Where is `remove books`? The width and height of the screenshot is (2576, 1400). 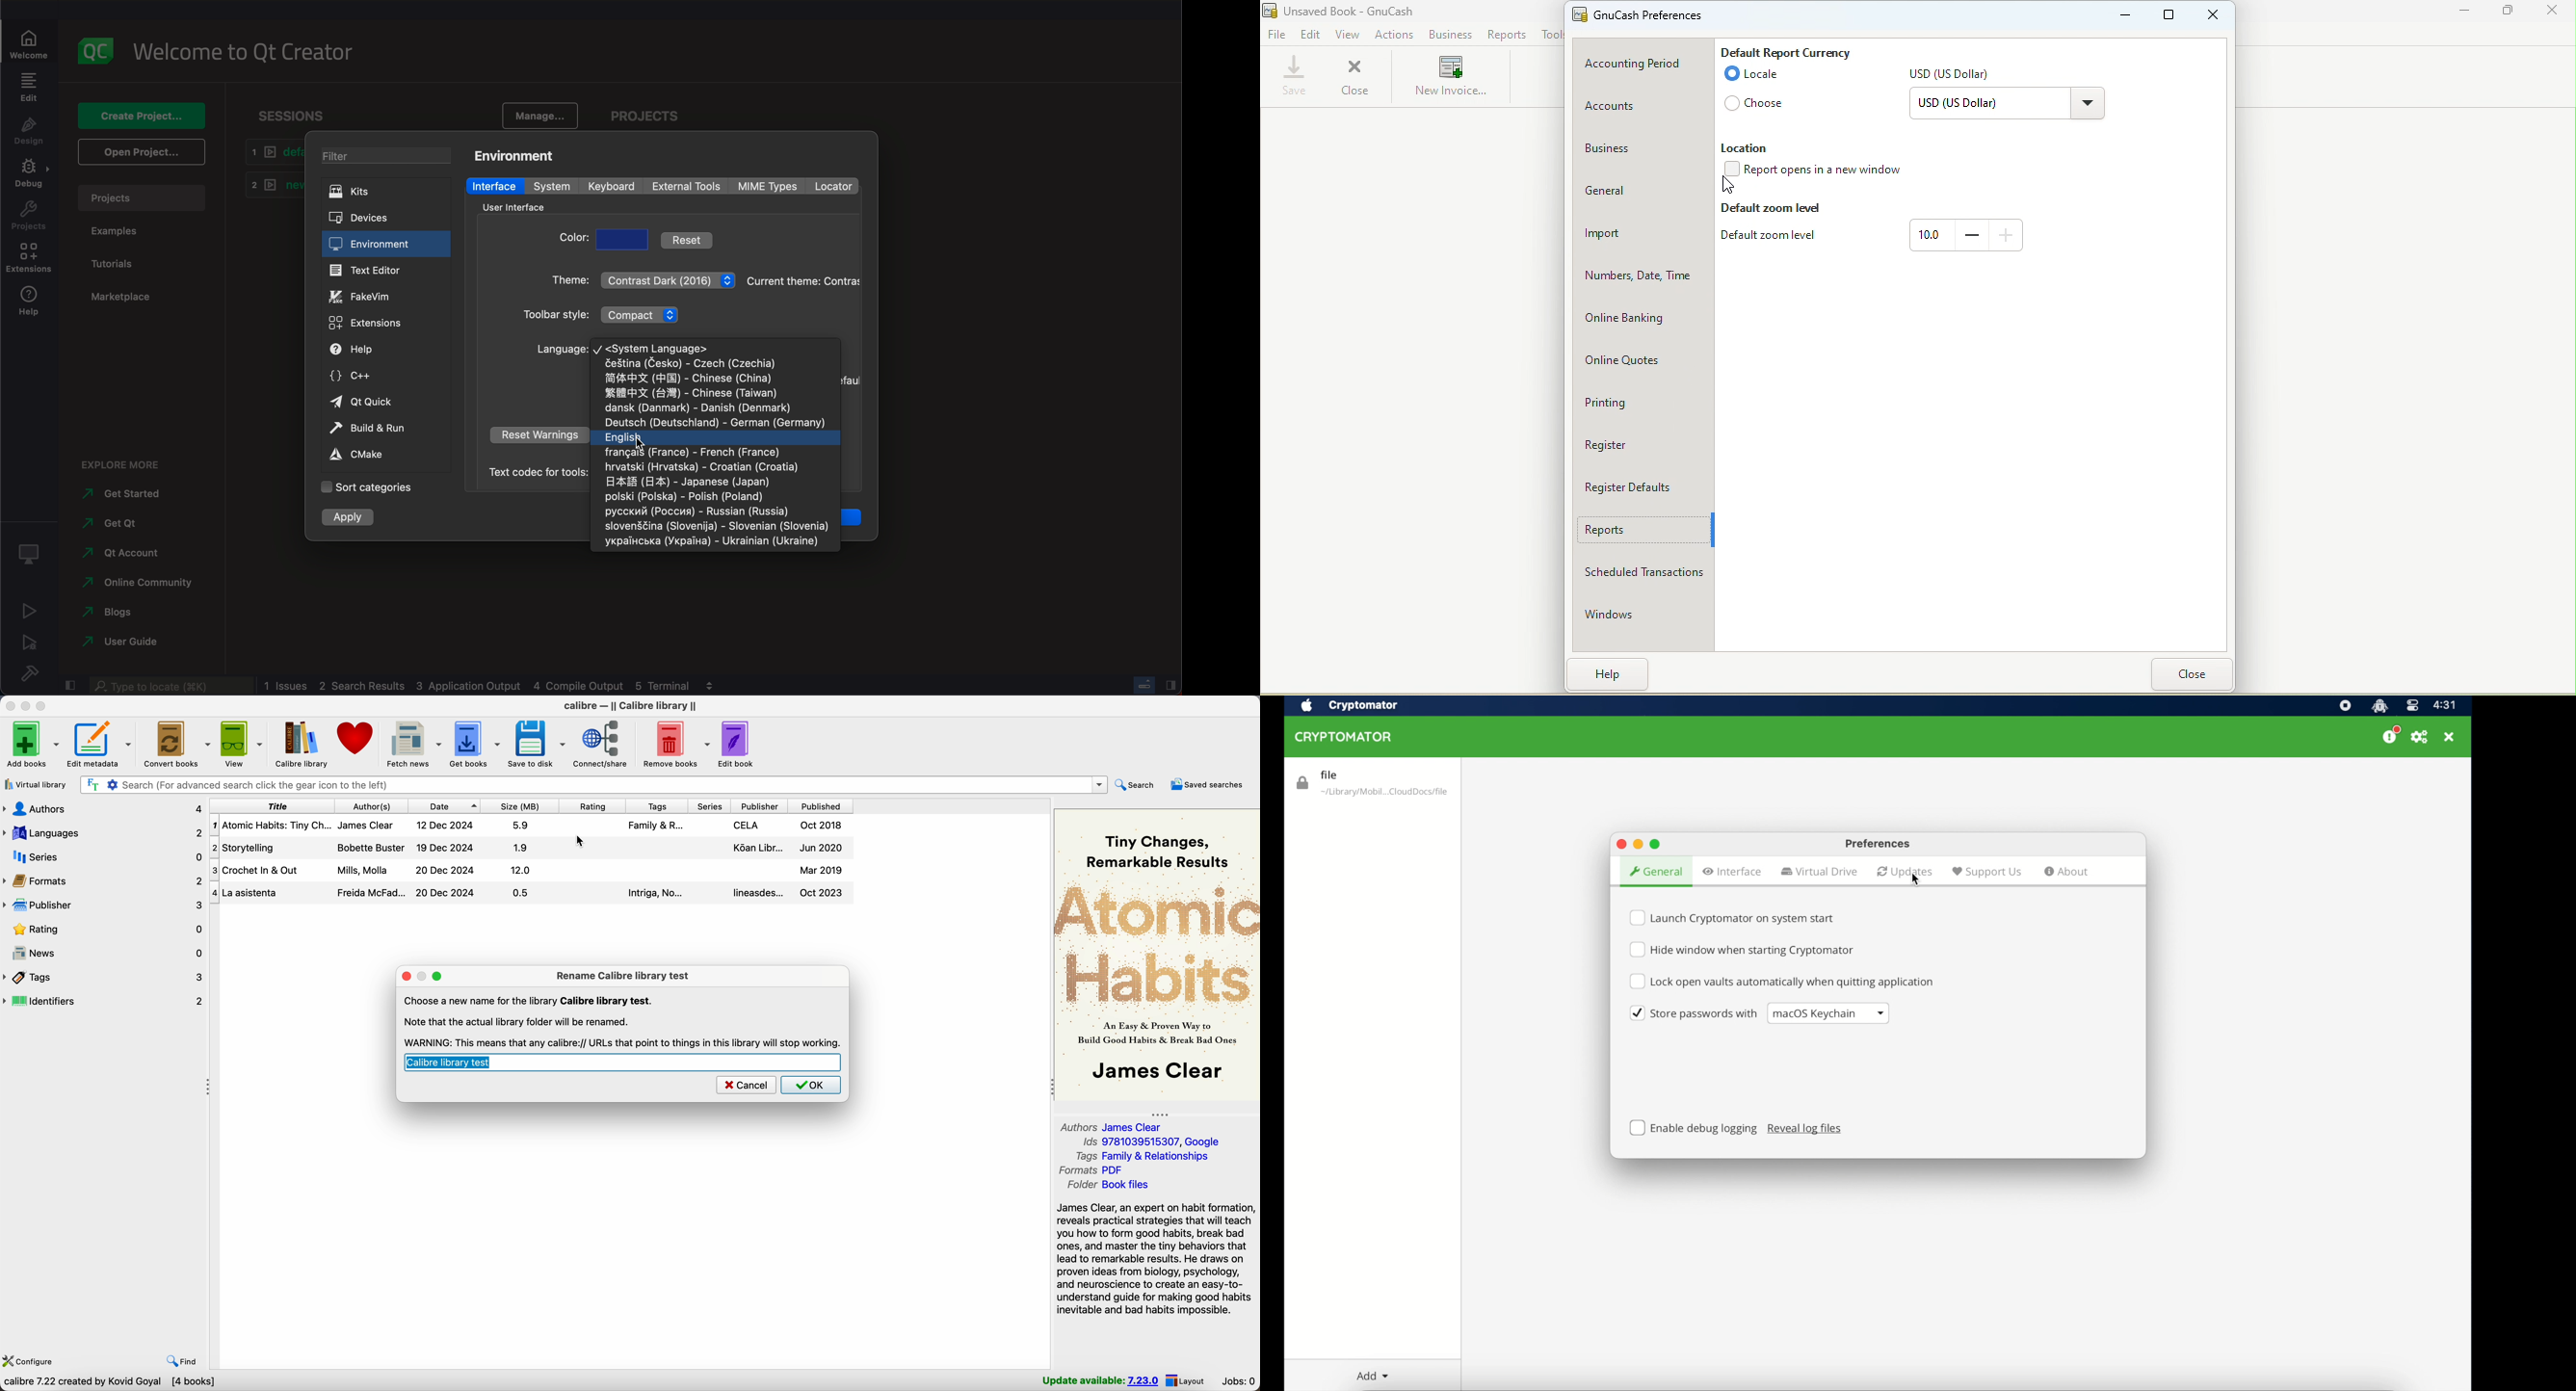 remove books is located at coordinates (677, 744).